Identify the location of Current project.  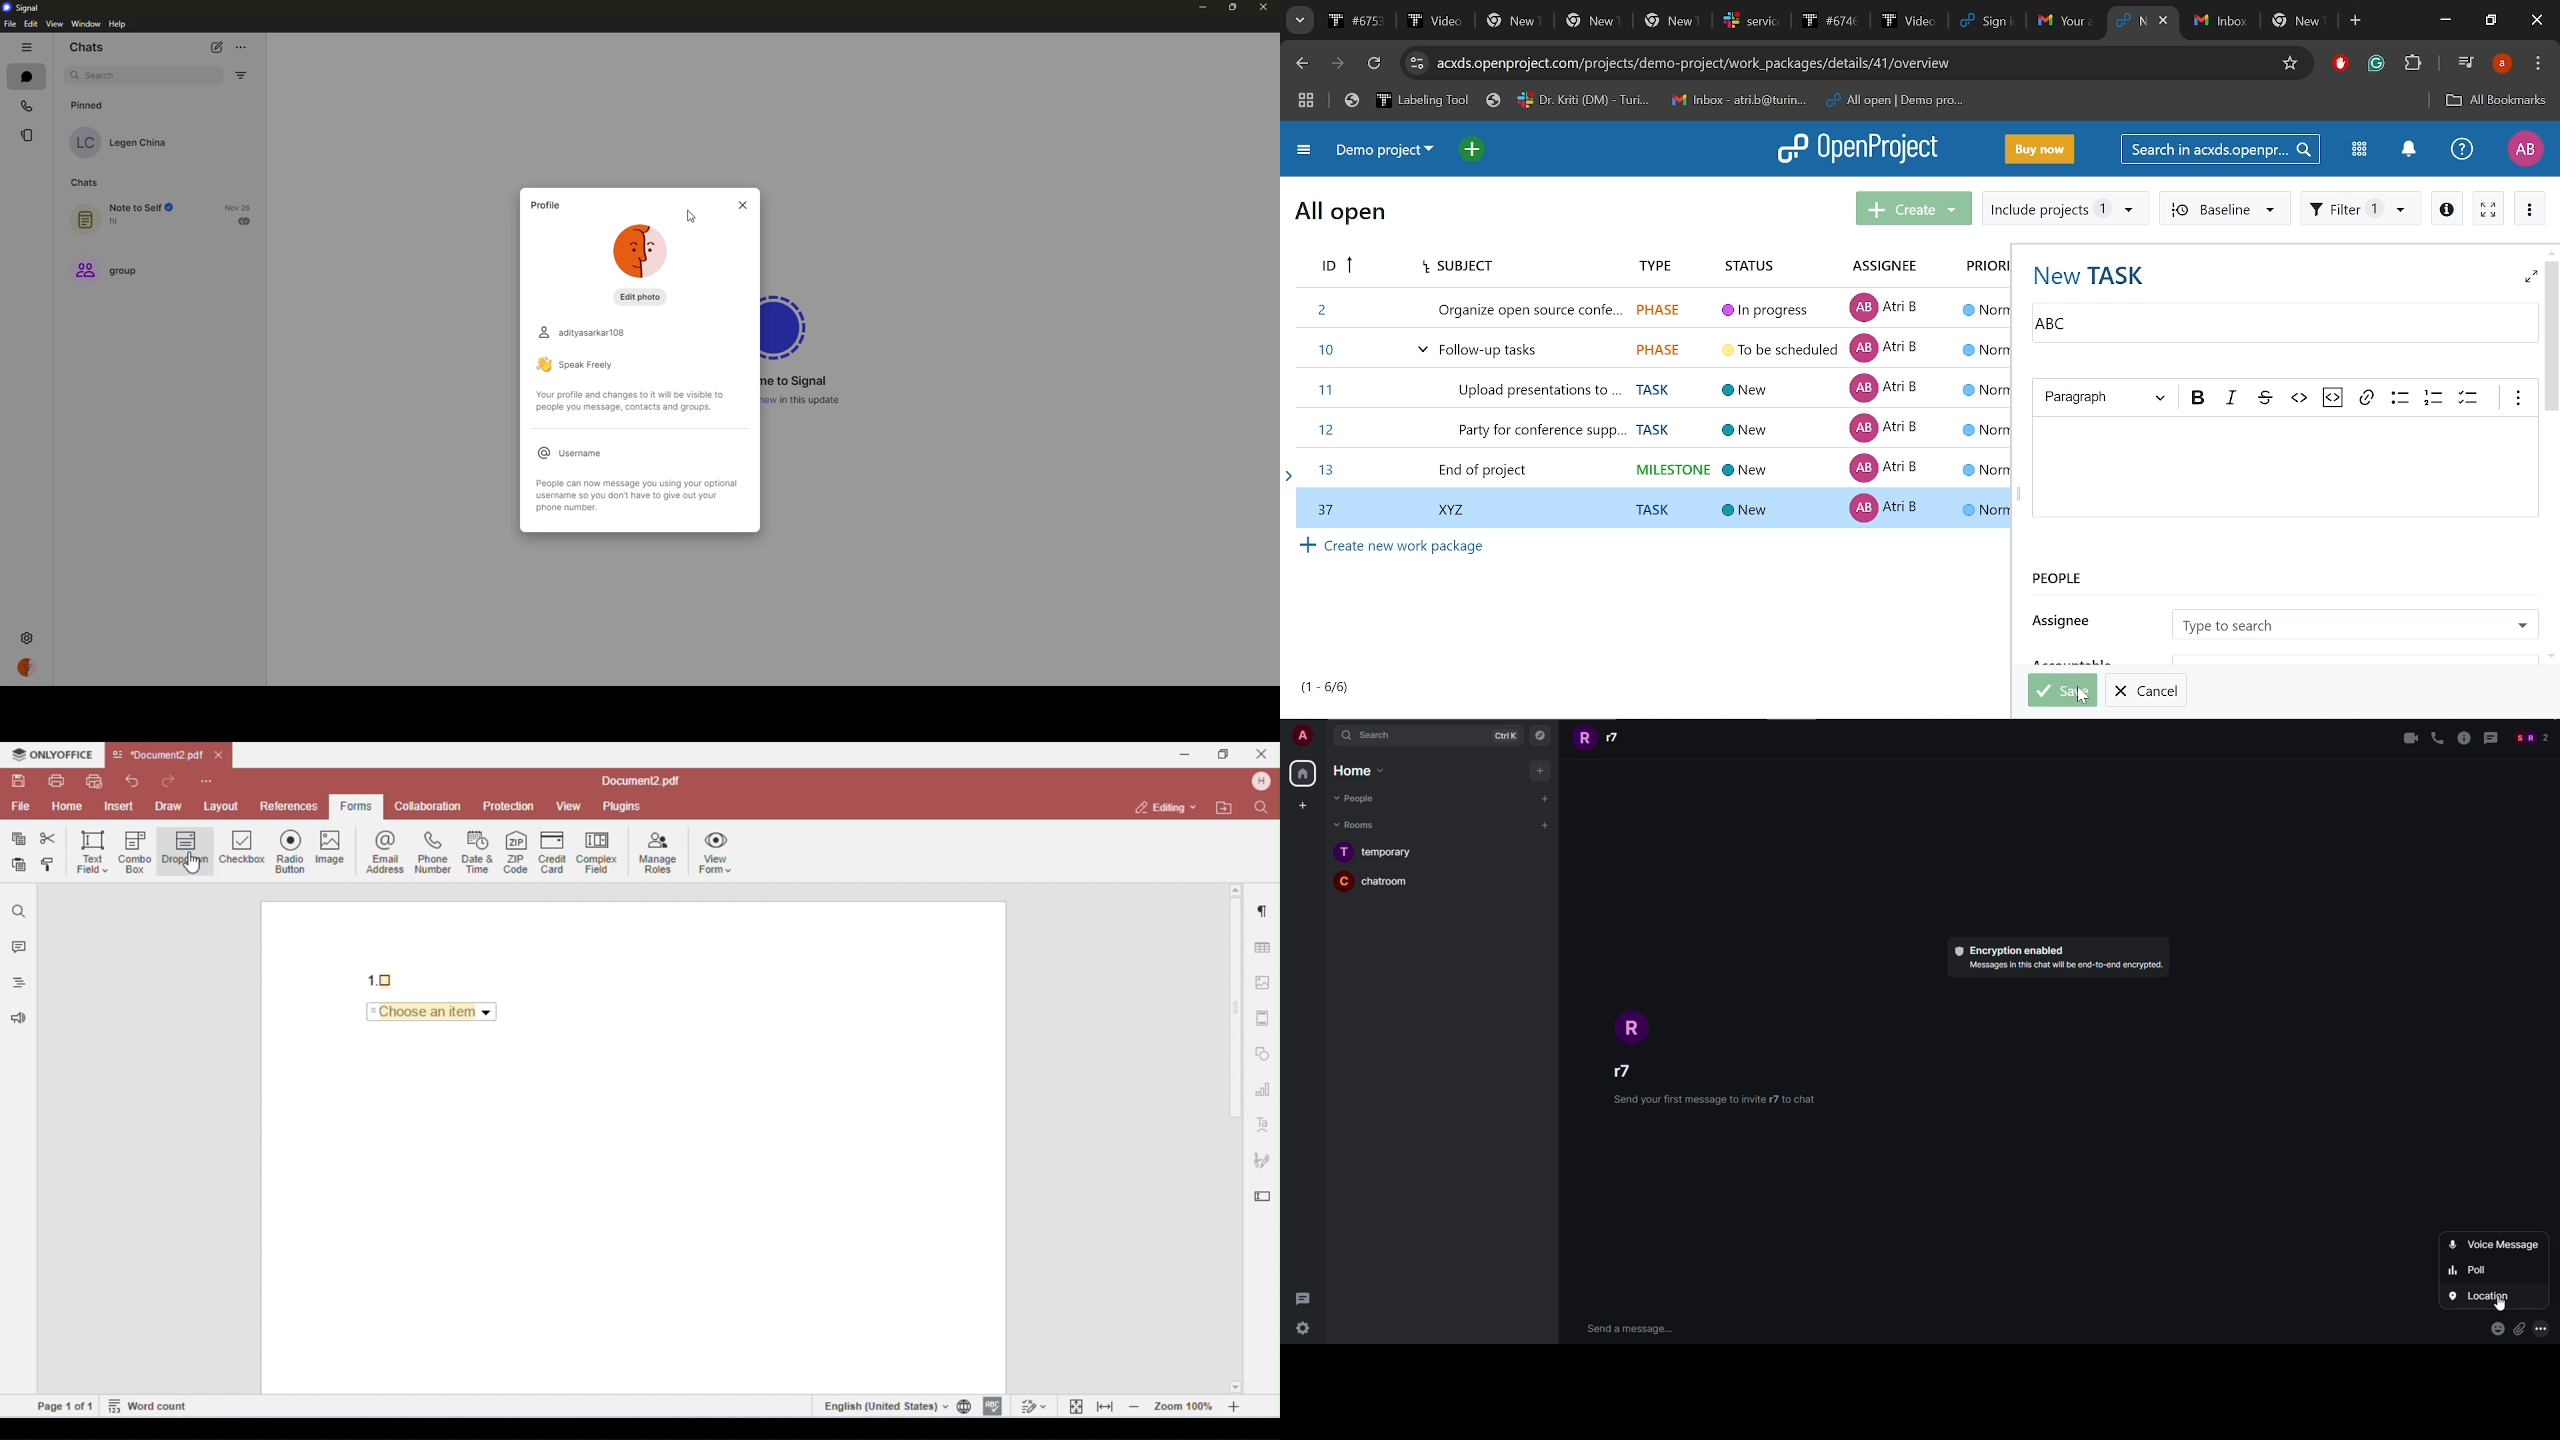
(1390, 151).